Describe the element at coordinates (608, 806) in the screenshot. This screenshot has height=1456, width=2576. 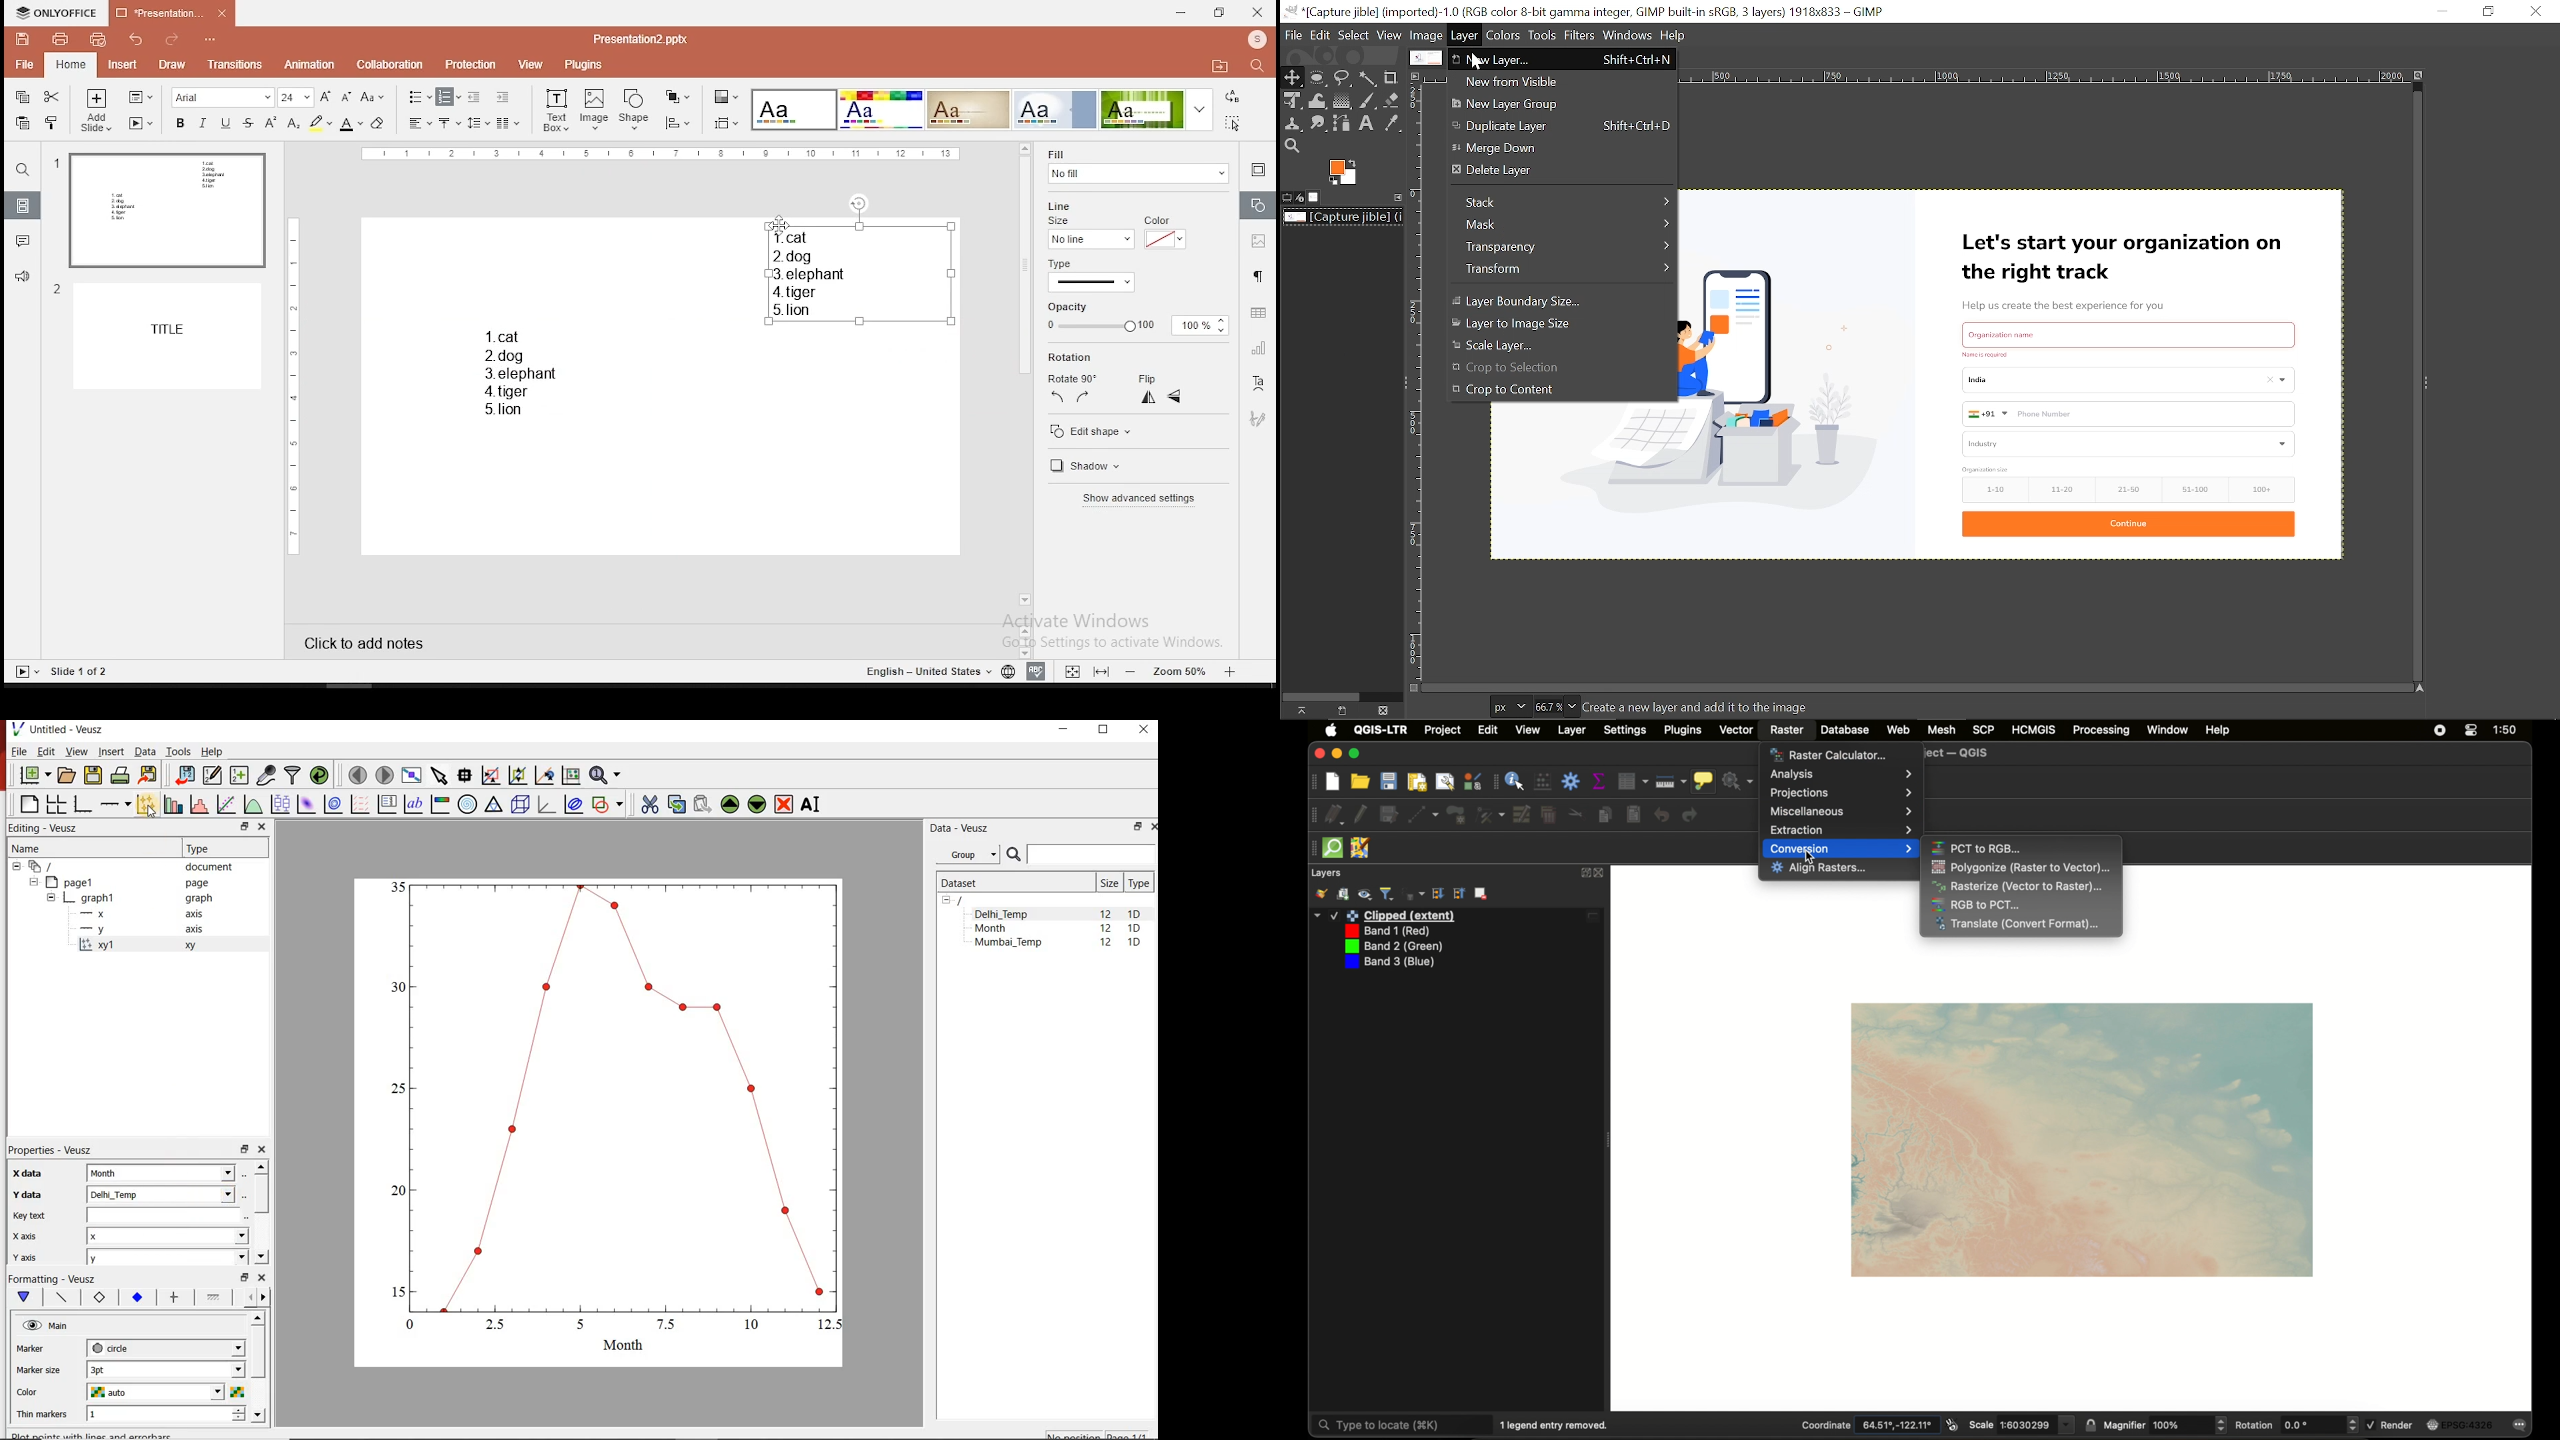
I see `add a shape to the plot` at that location.